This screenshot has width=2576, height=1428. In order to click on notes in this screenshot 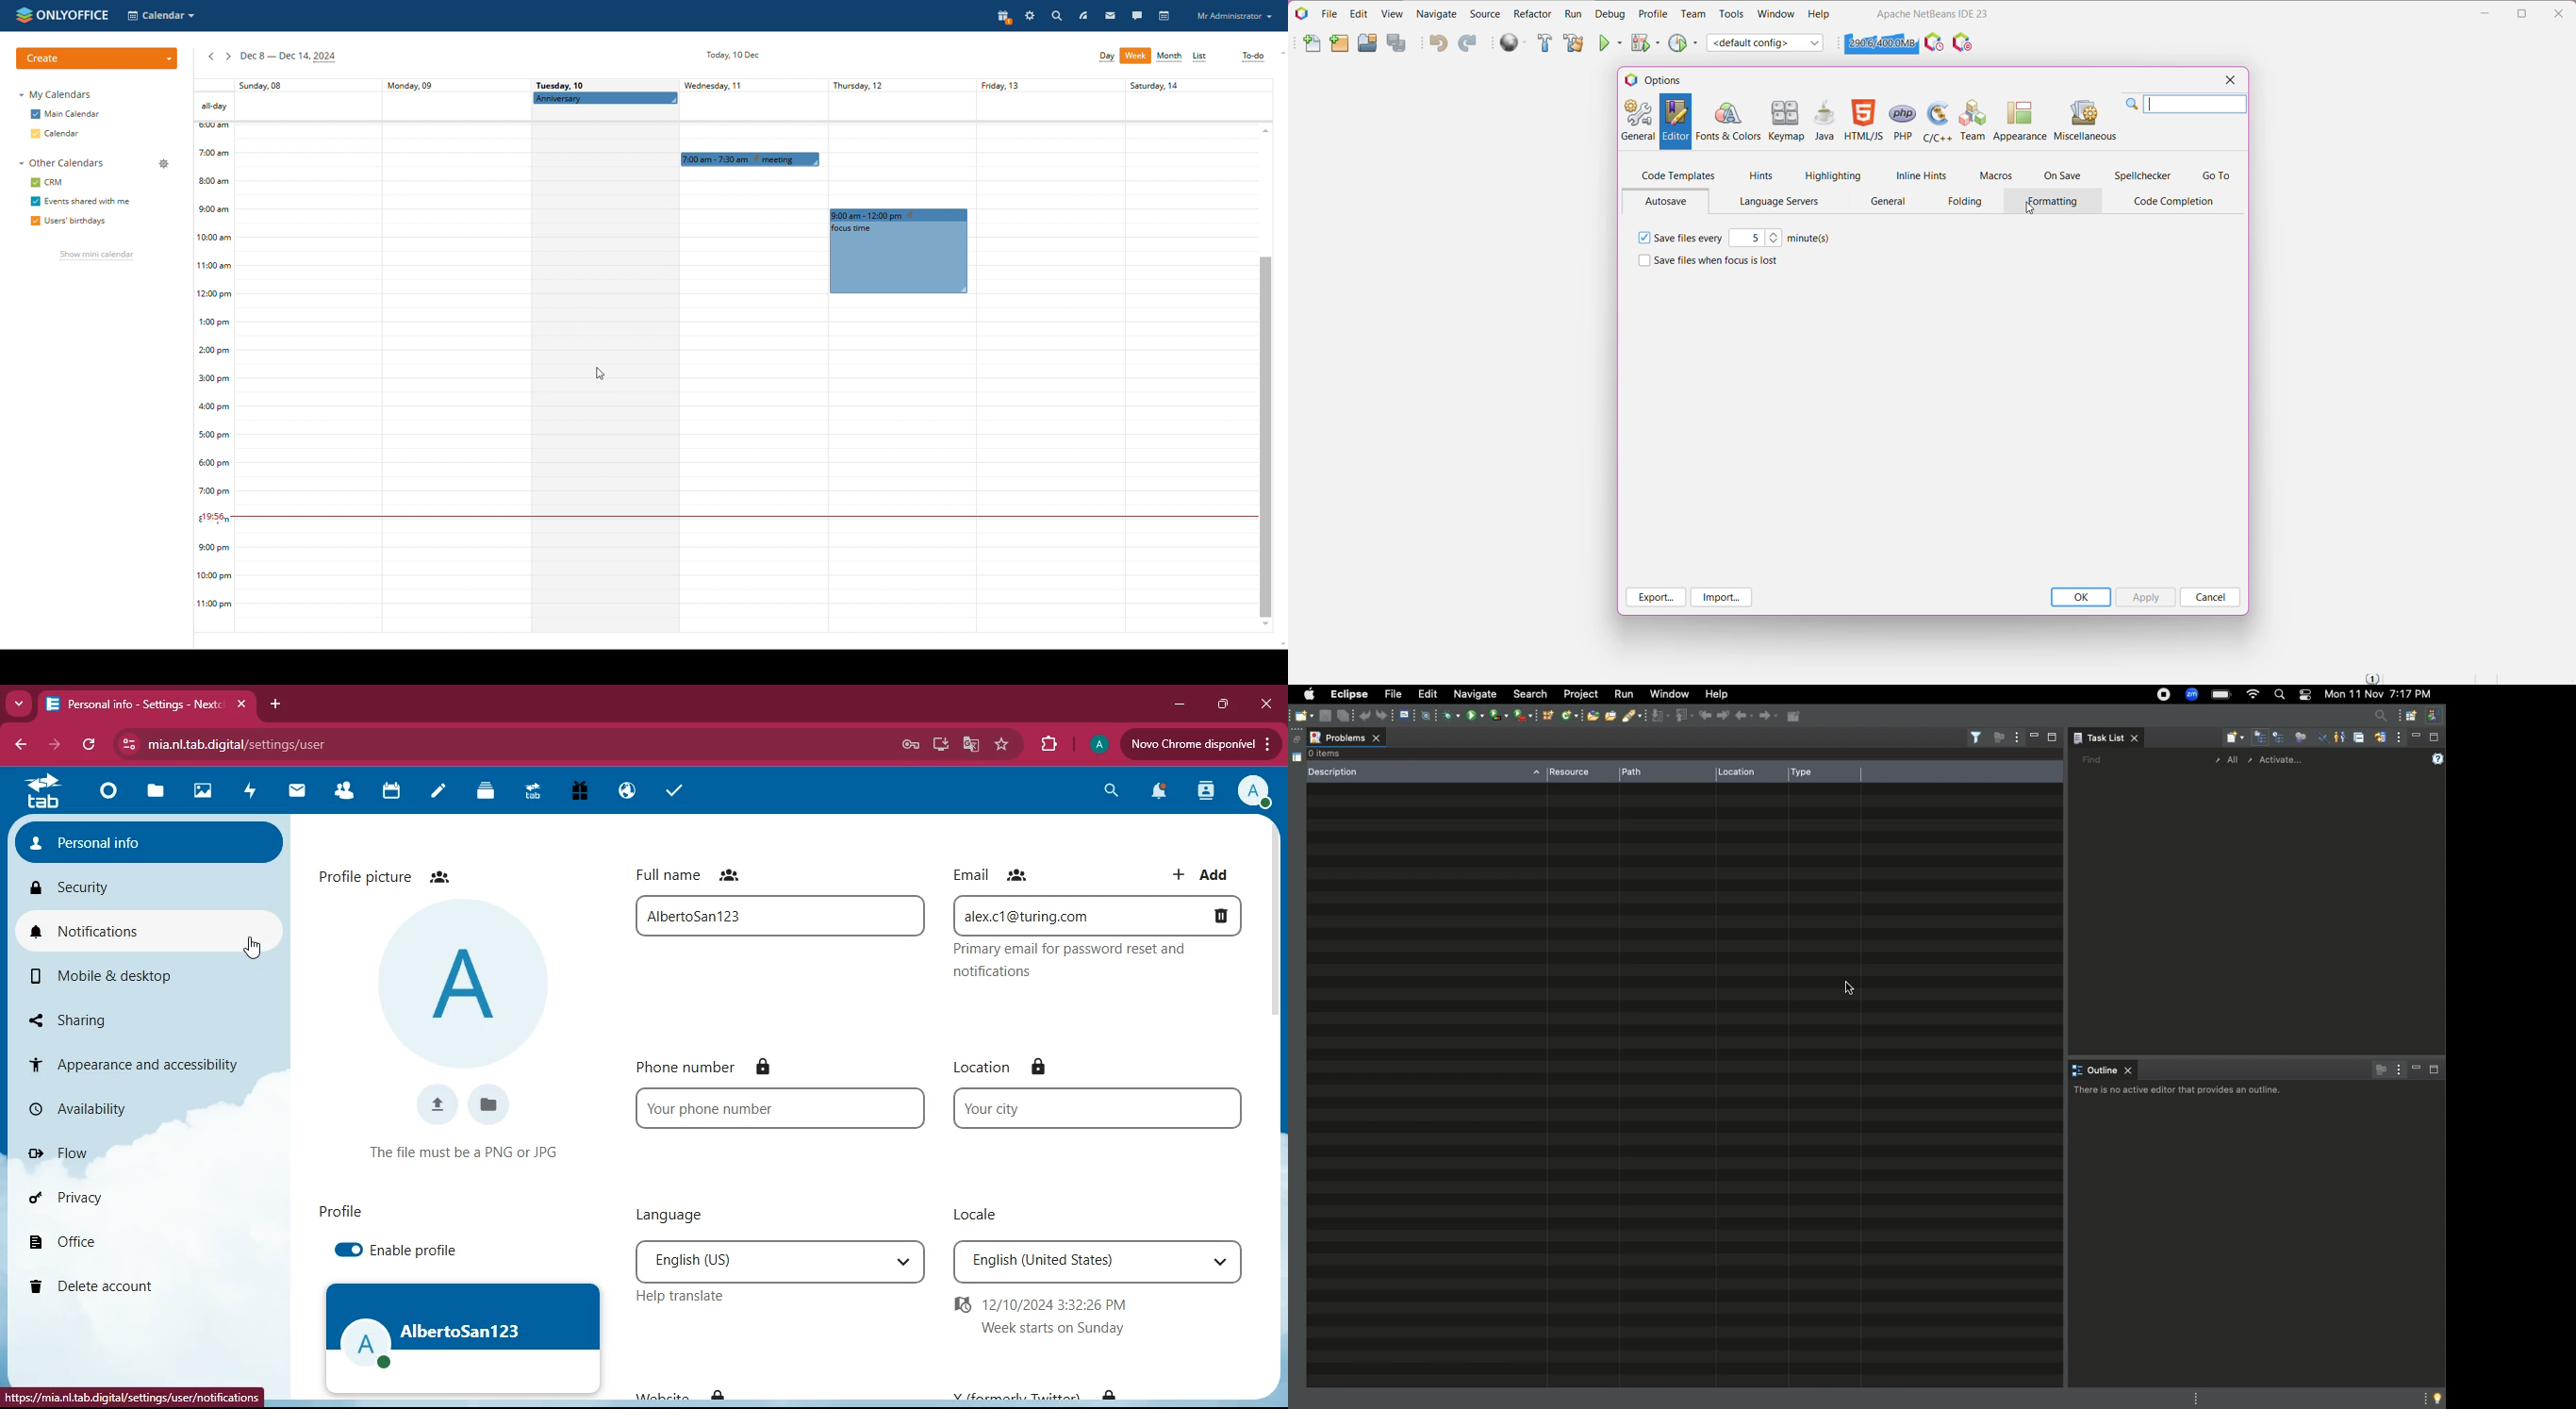, I will do `click(433, 793)`.